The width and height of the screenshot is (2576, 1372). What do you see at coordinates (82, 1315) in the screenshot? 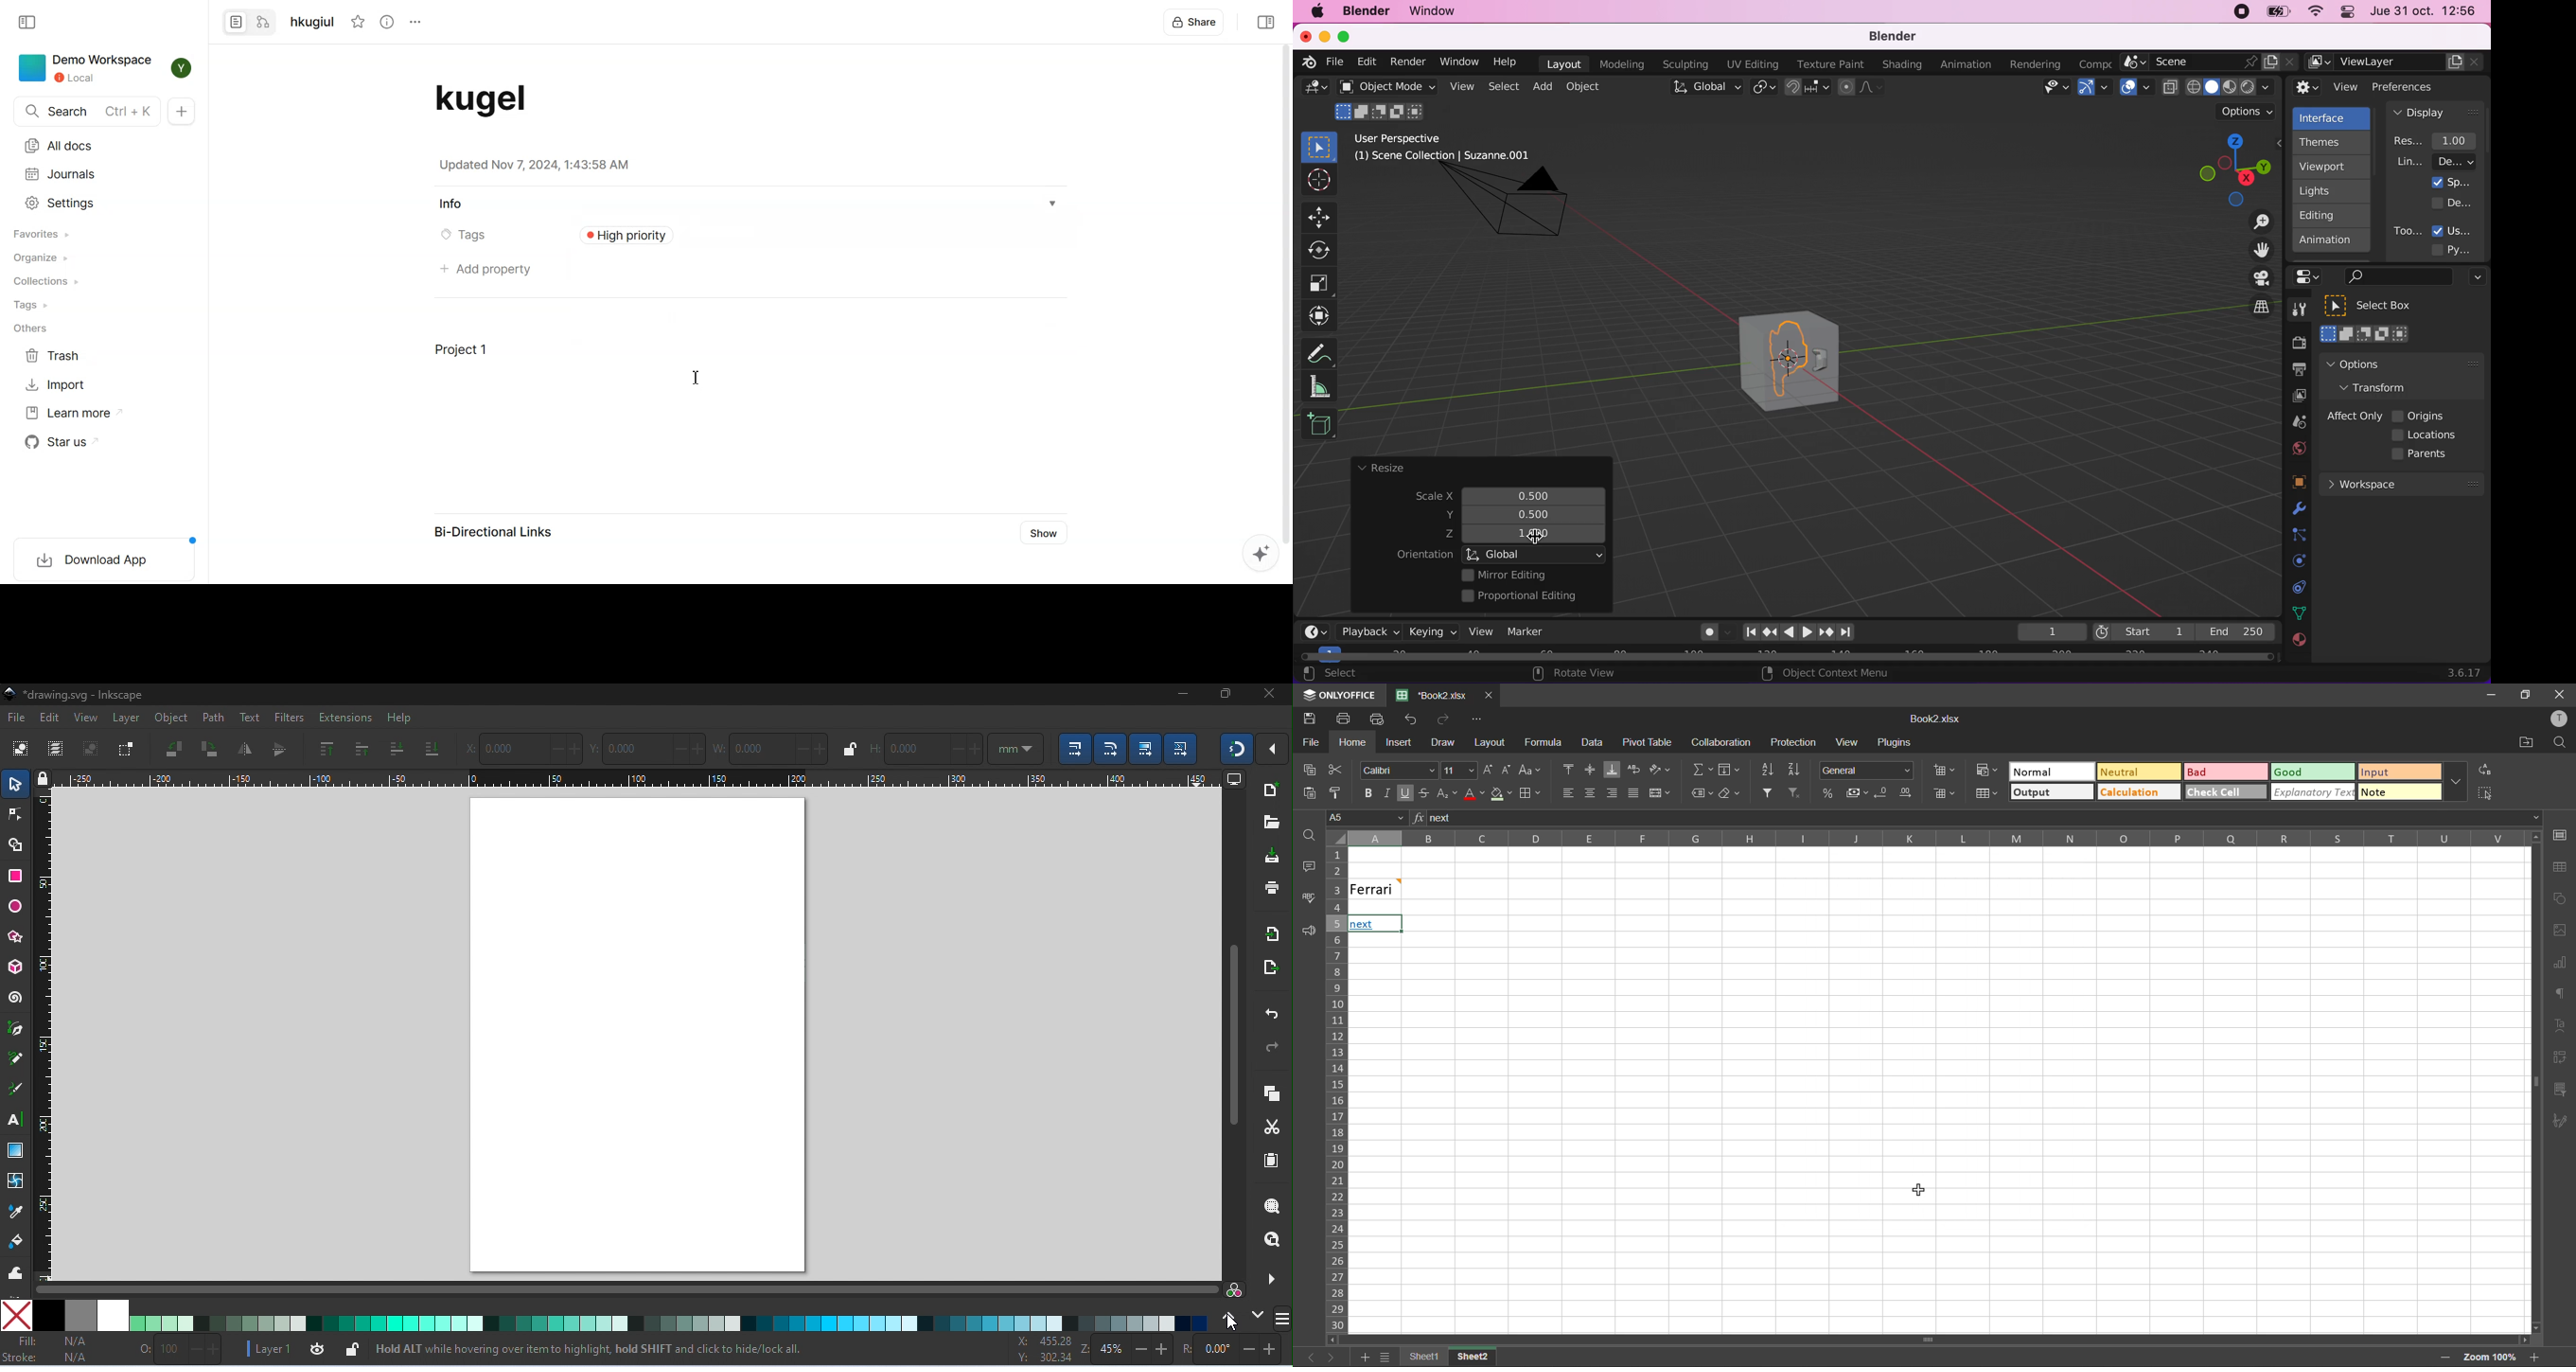
I see `50% gray` at bounding box center [82, 1315].